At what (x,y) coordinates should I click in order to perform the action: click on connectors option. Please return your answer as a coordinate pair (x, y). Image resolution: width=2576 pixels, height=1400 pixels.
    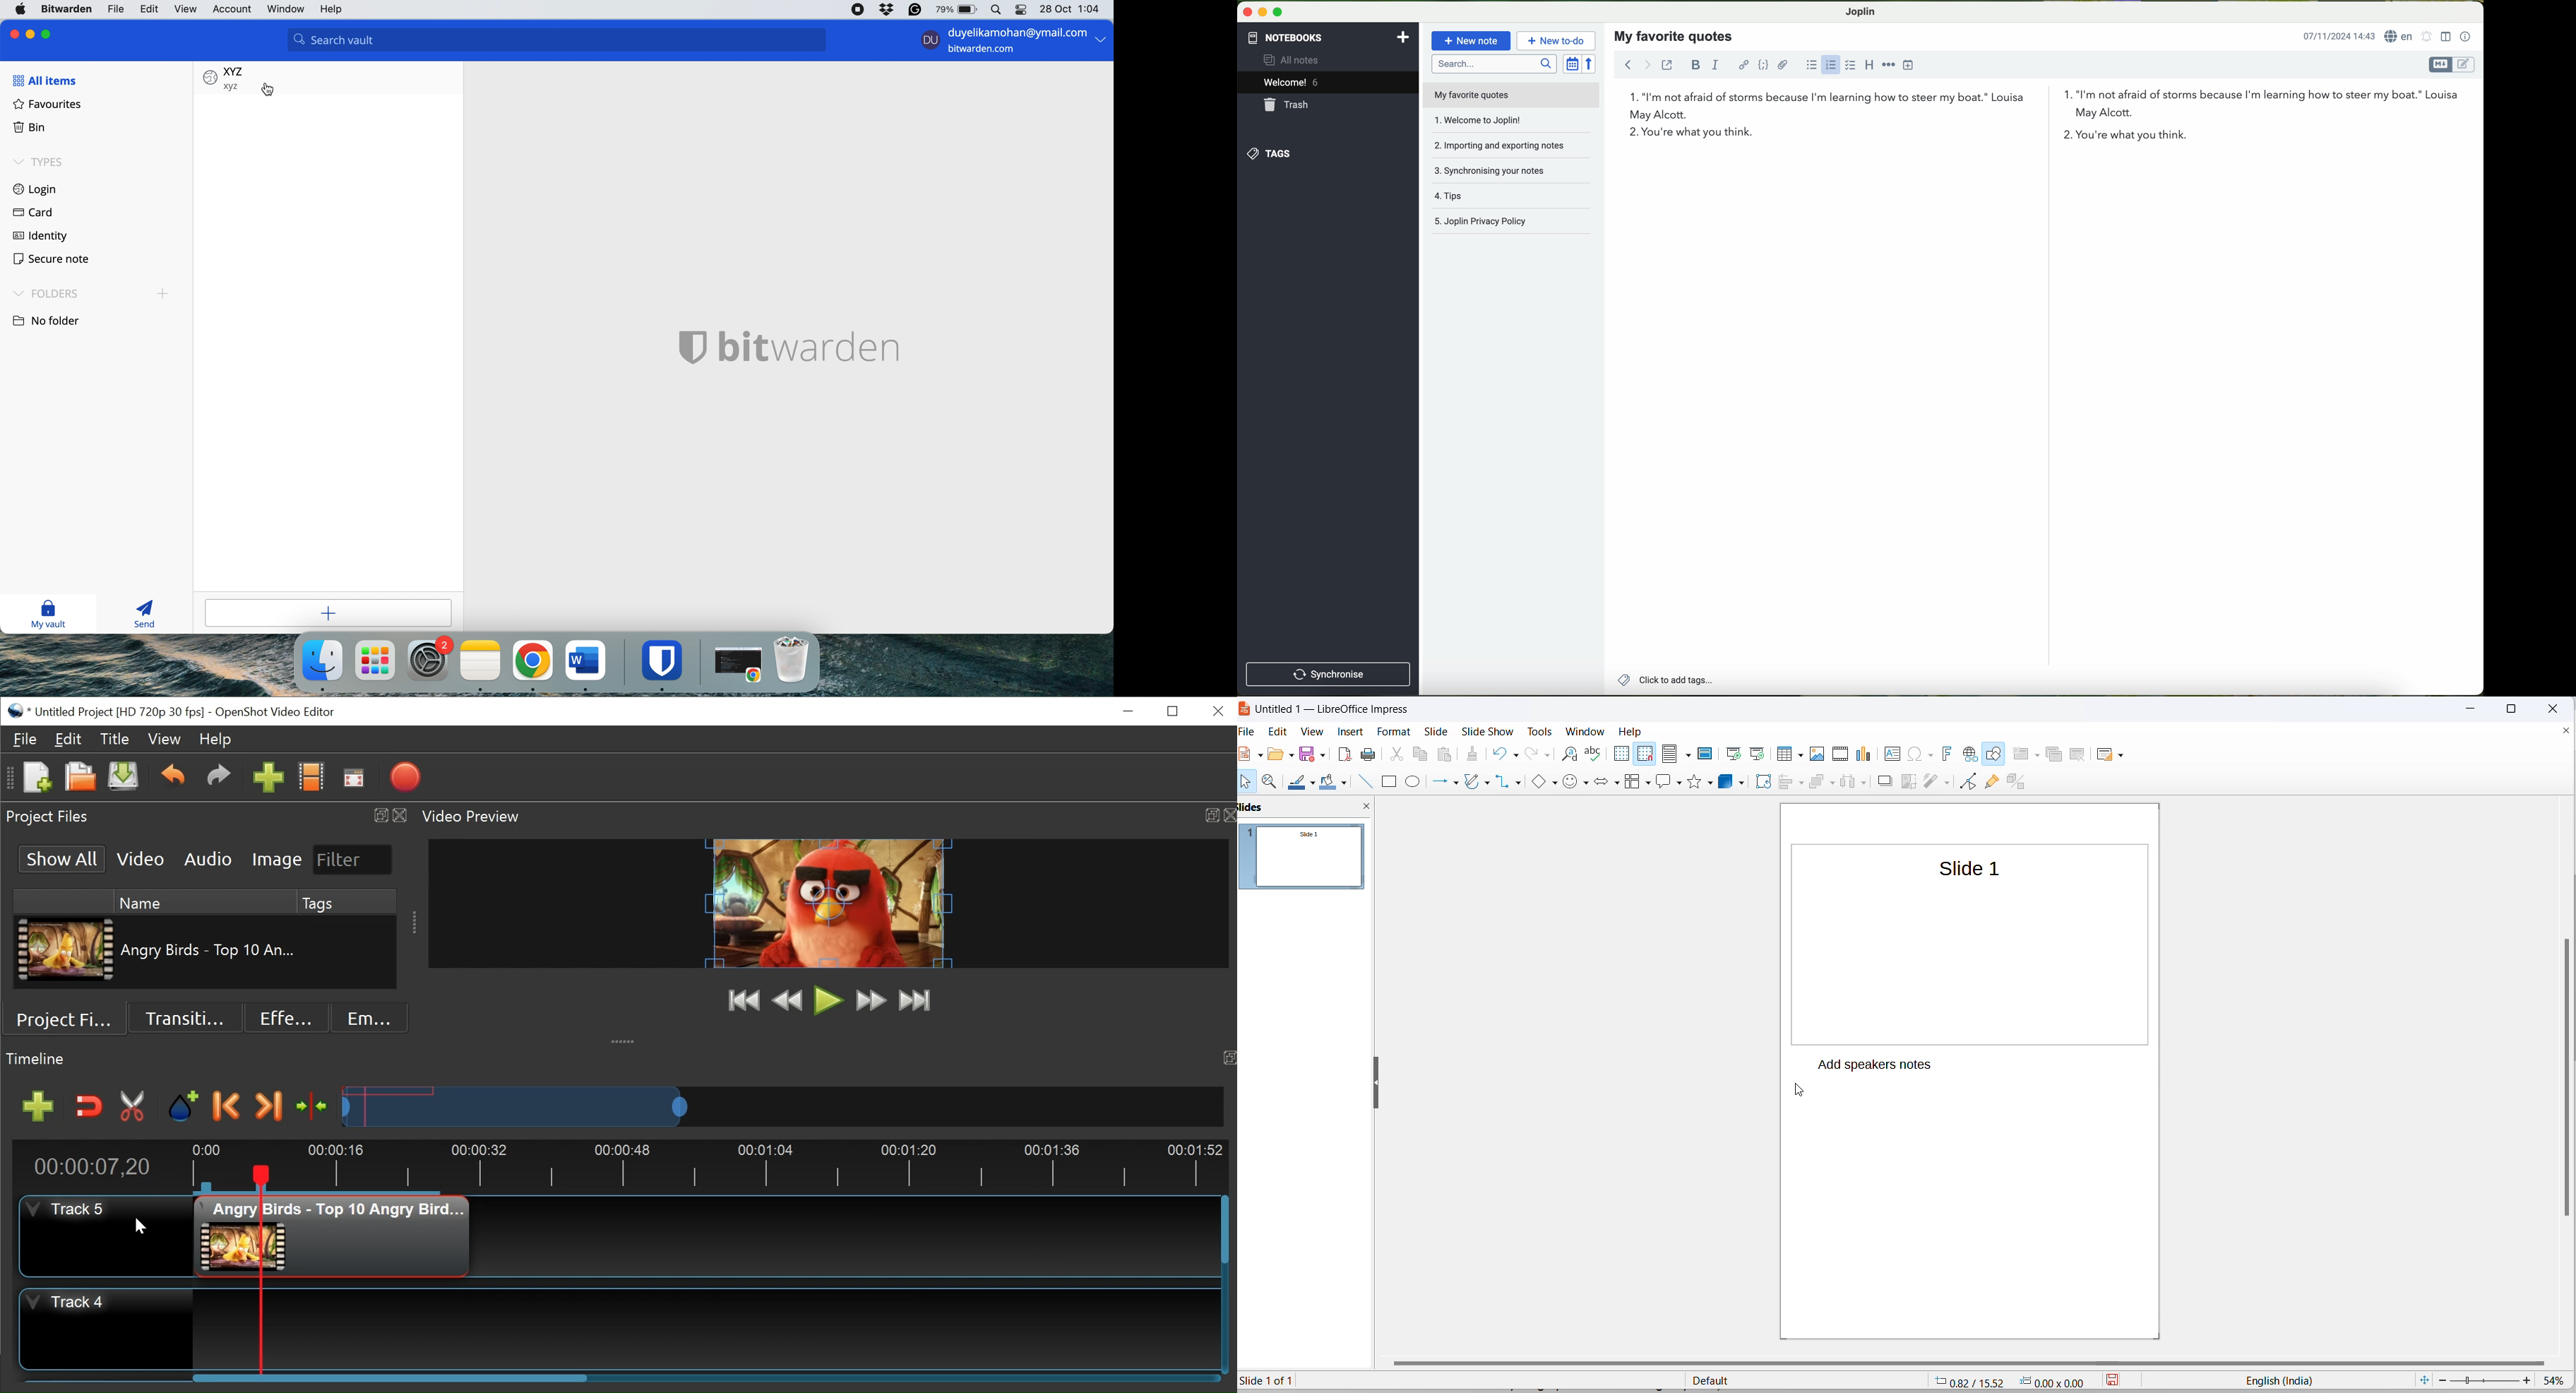
    Looking at the image, I should click on (1520, 783).